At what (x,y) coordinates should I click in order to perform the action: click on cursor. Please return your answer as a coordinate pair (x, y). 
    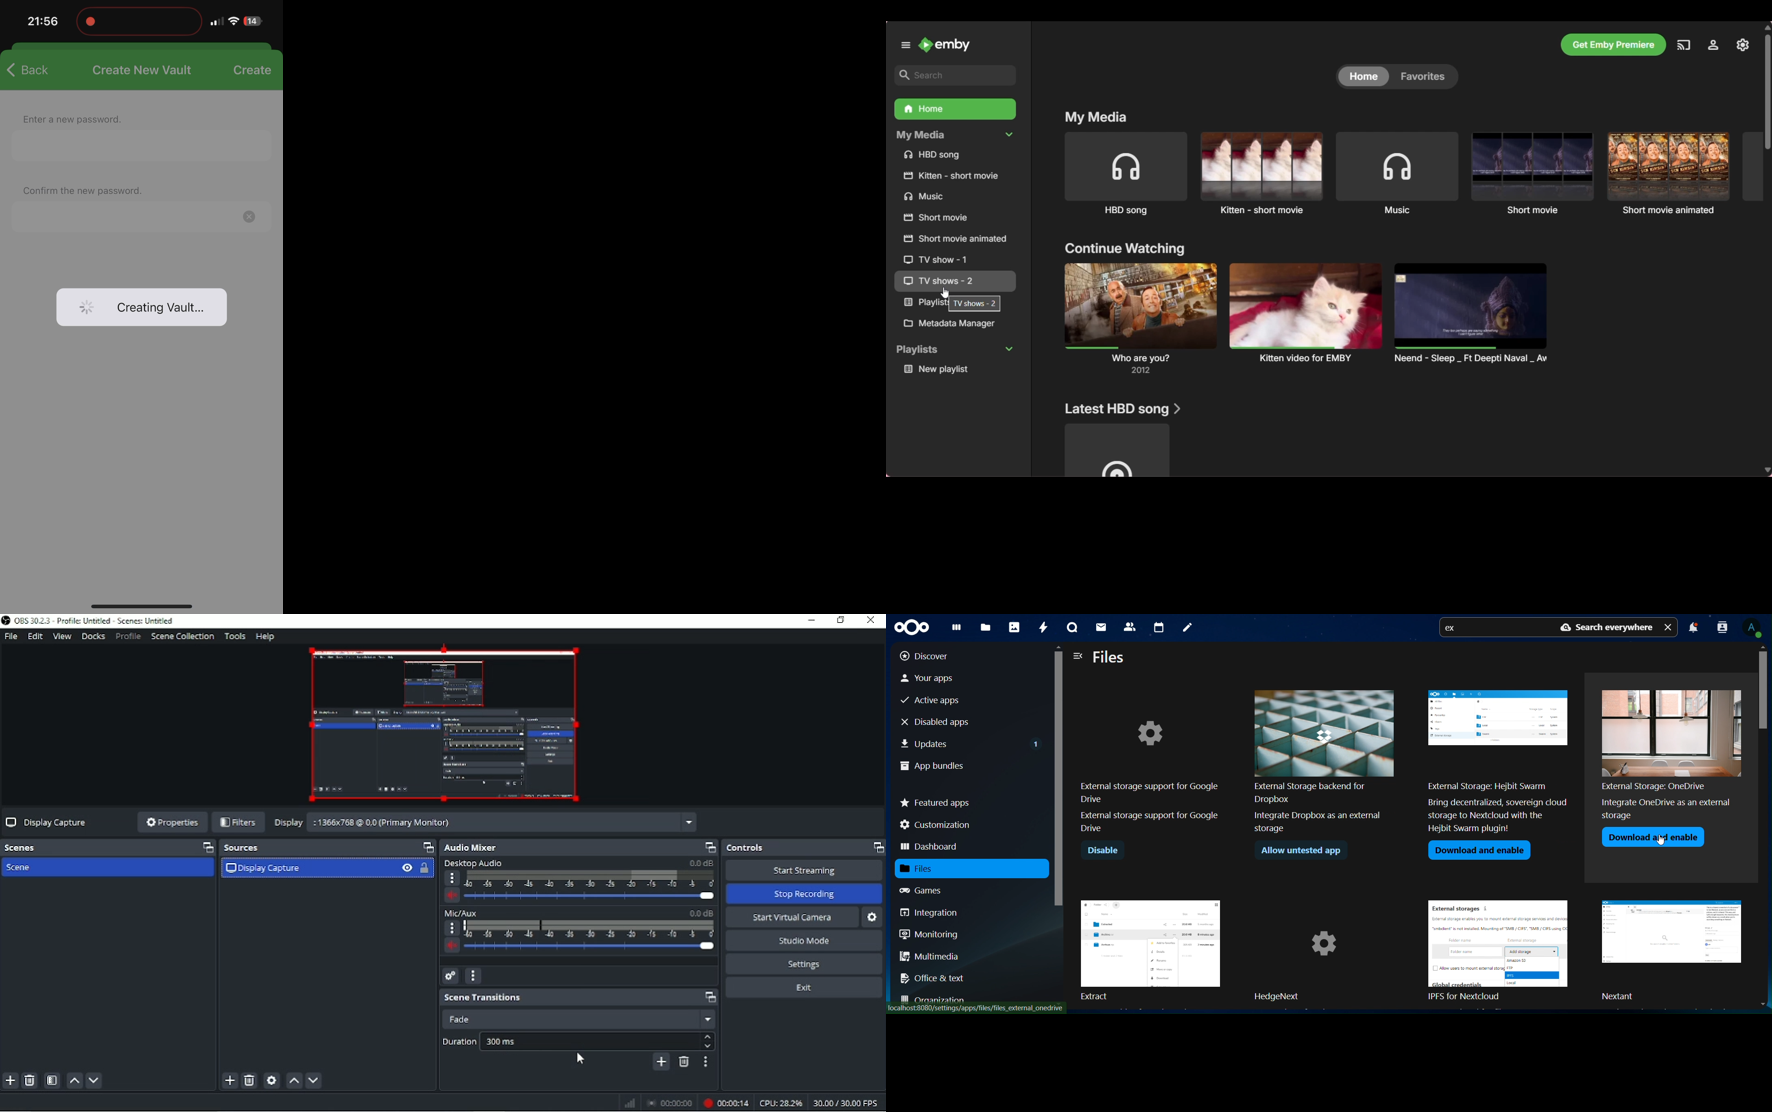
    Looking at the image, I should click on (947, 291).